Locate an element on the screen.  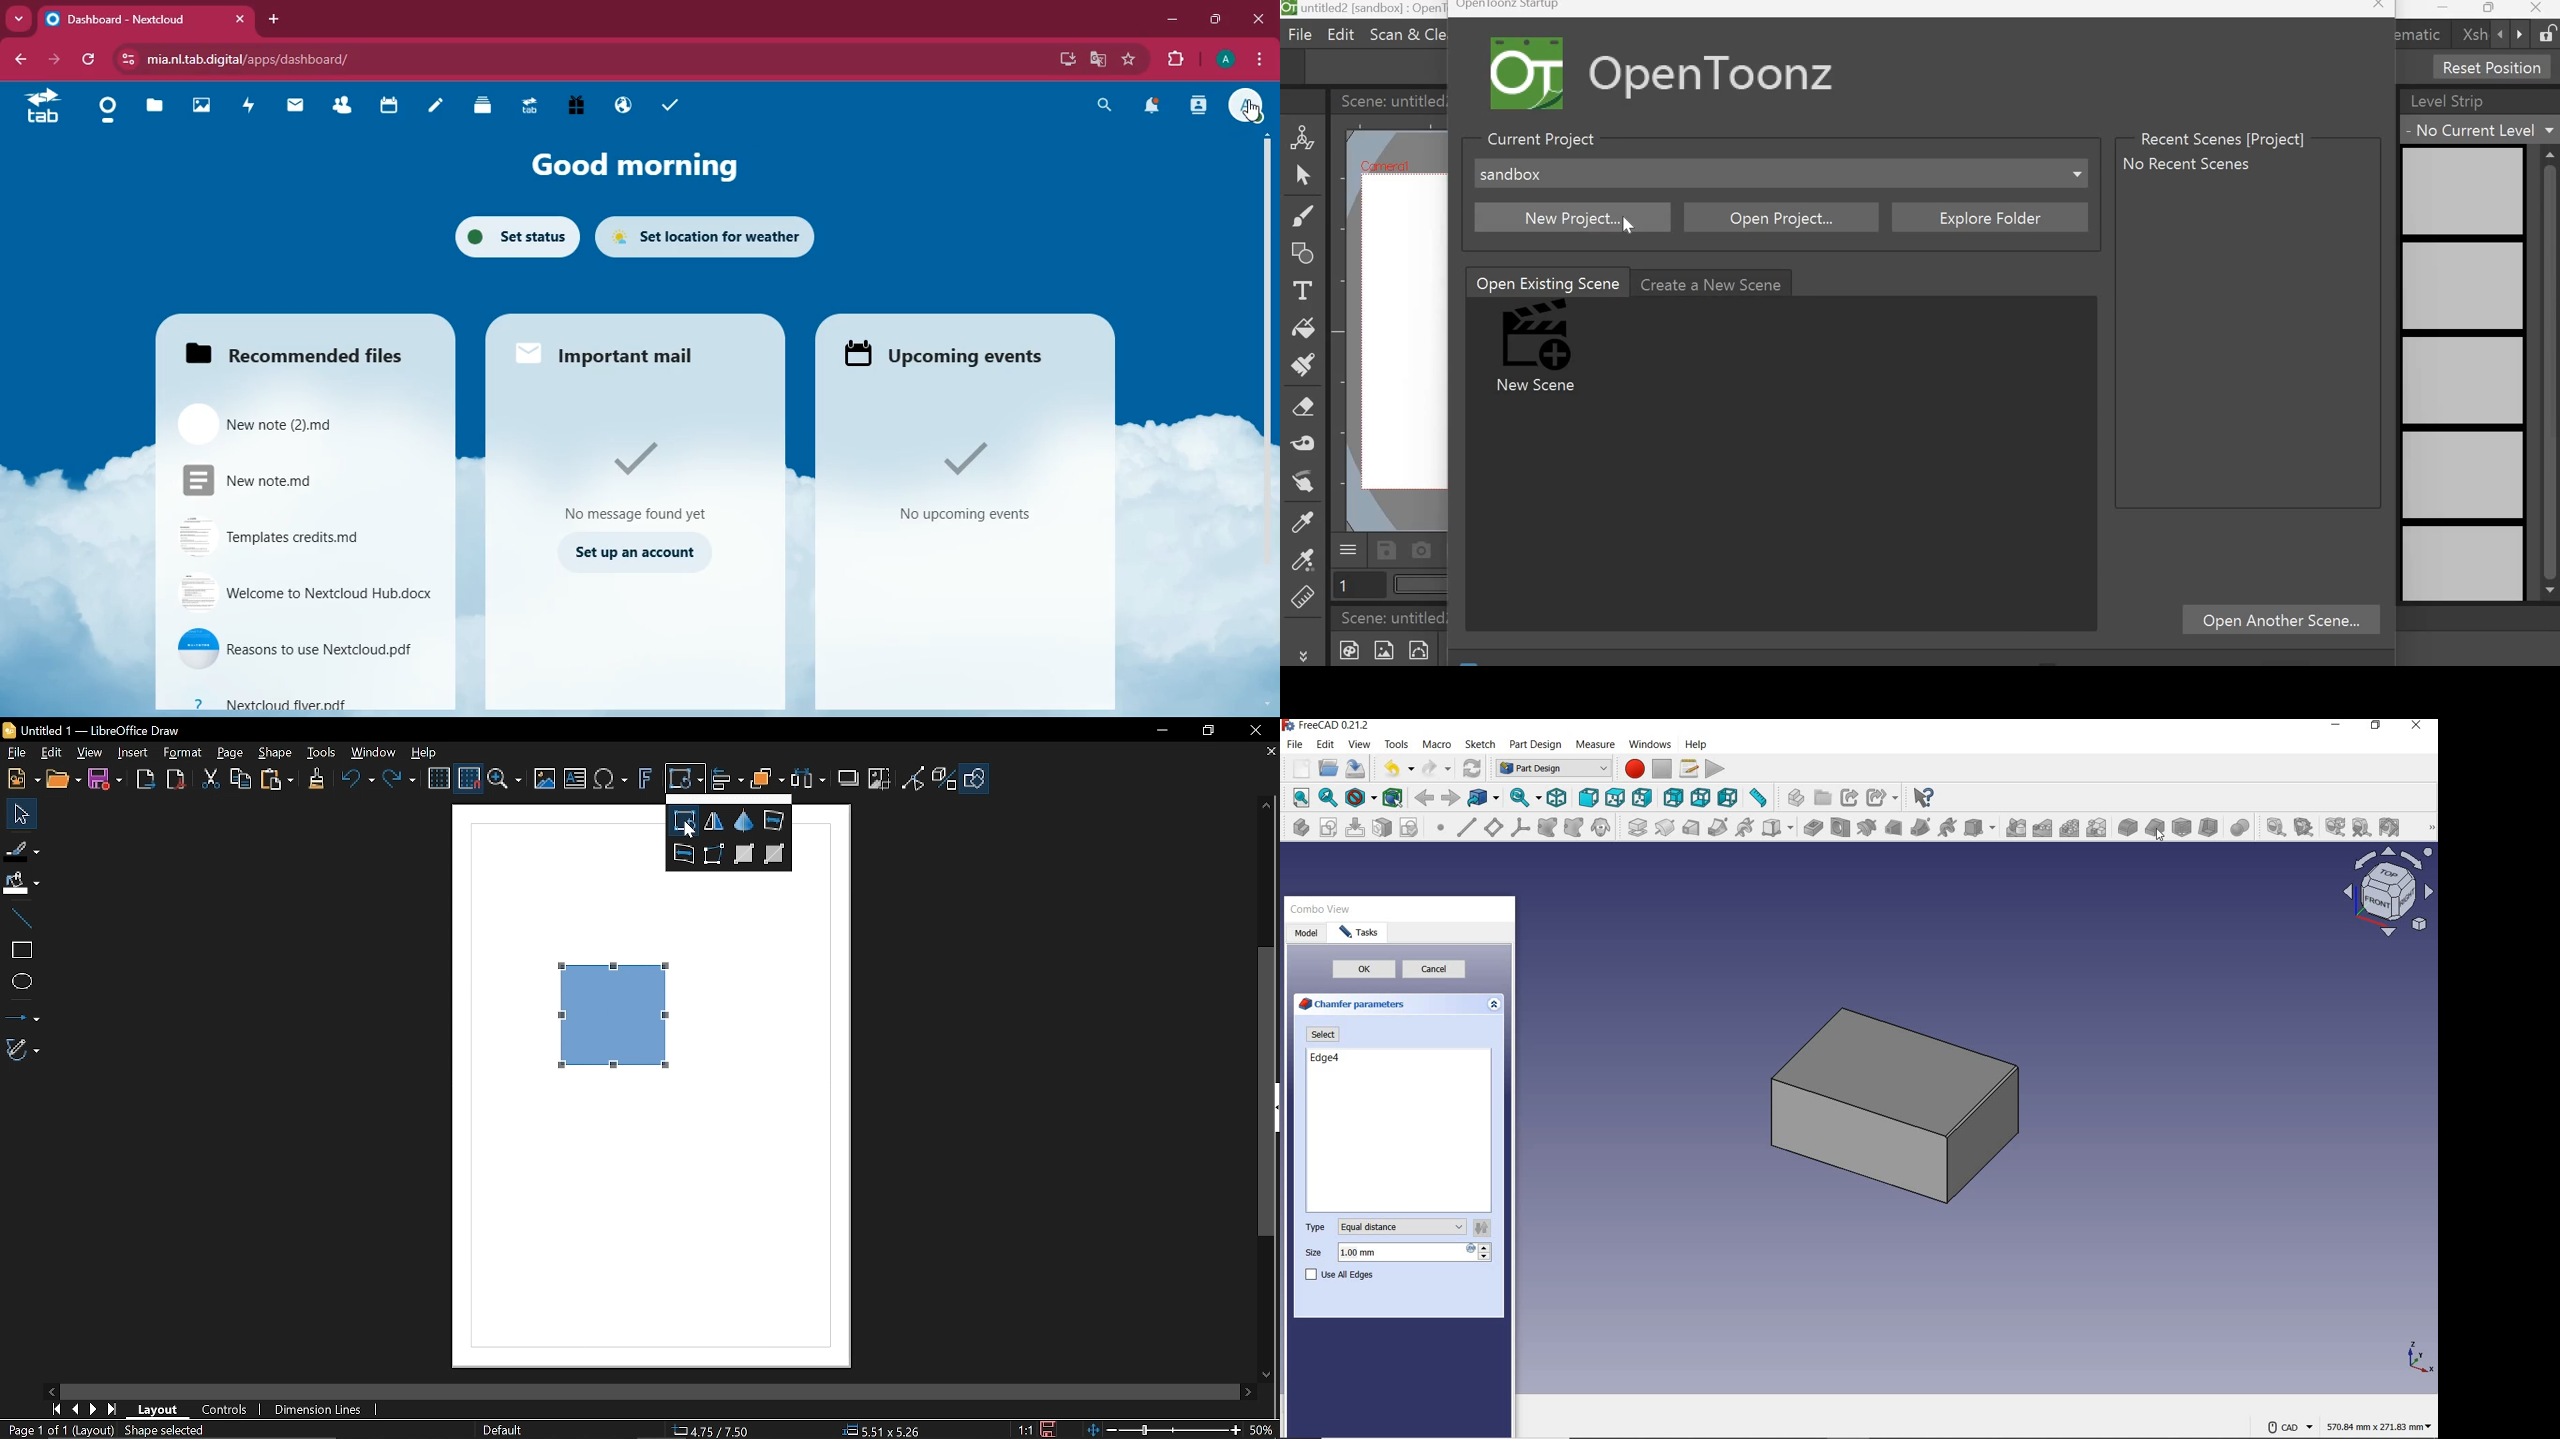
create a shaped binder is located at coordinates (1549, 827).